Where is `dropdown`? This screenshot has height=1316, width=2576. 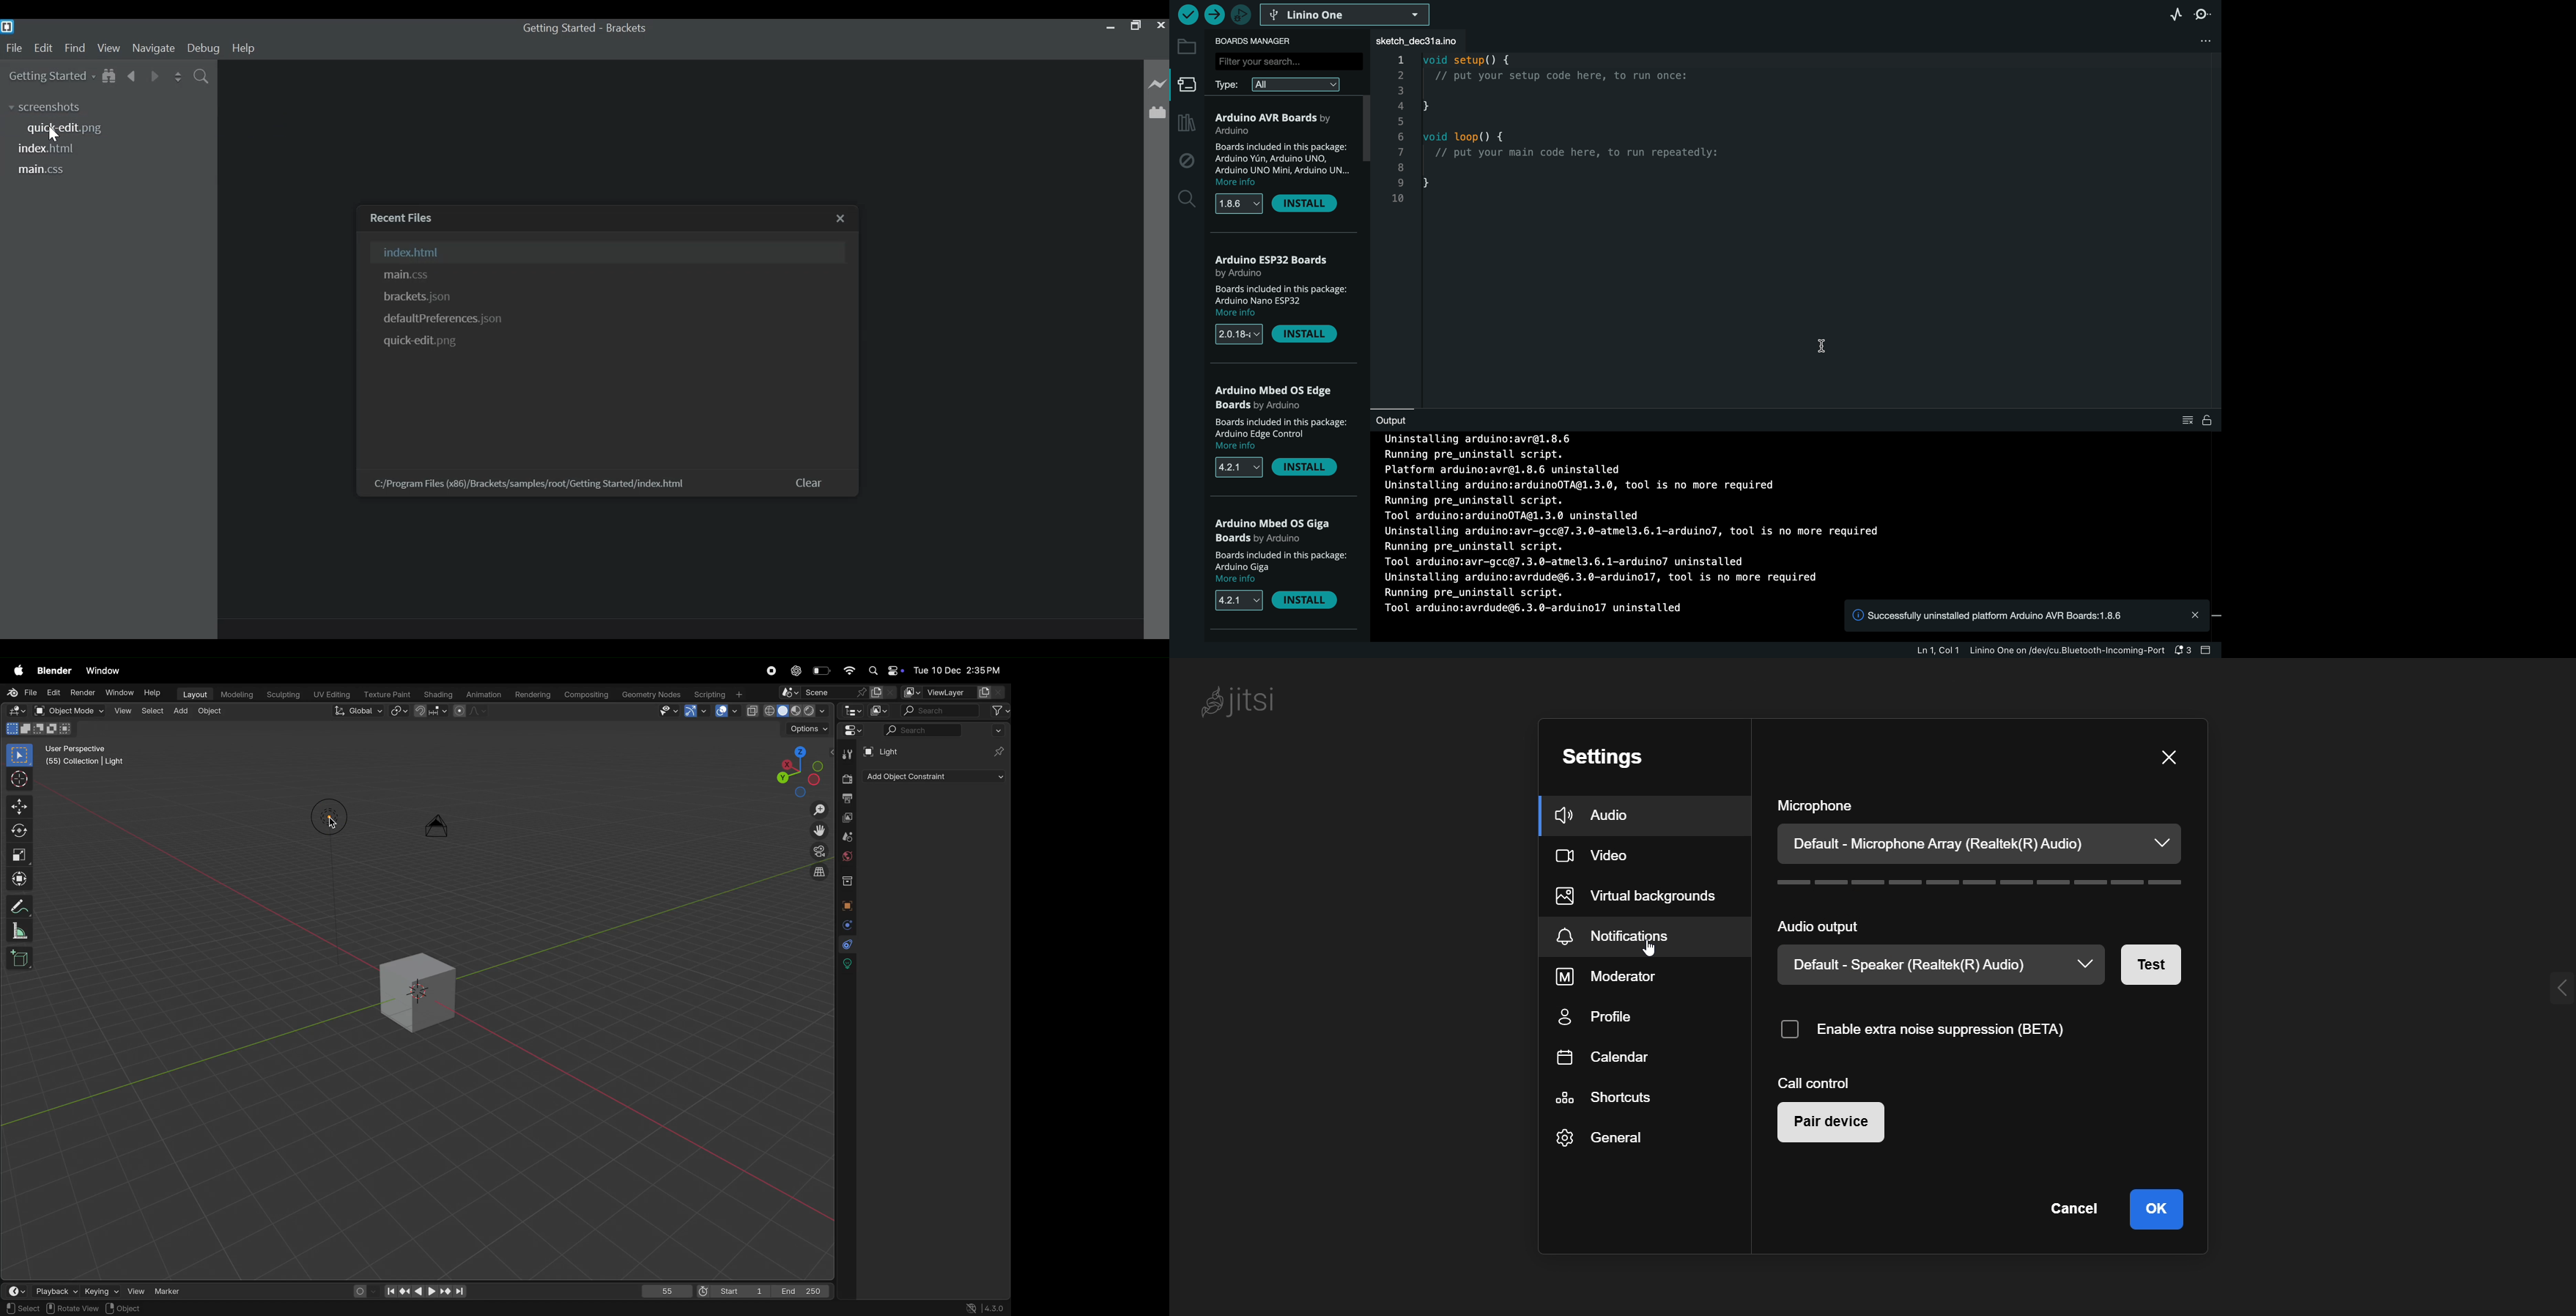
dropdown is located at coordinates (2163, 843).